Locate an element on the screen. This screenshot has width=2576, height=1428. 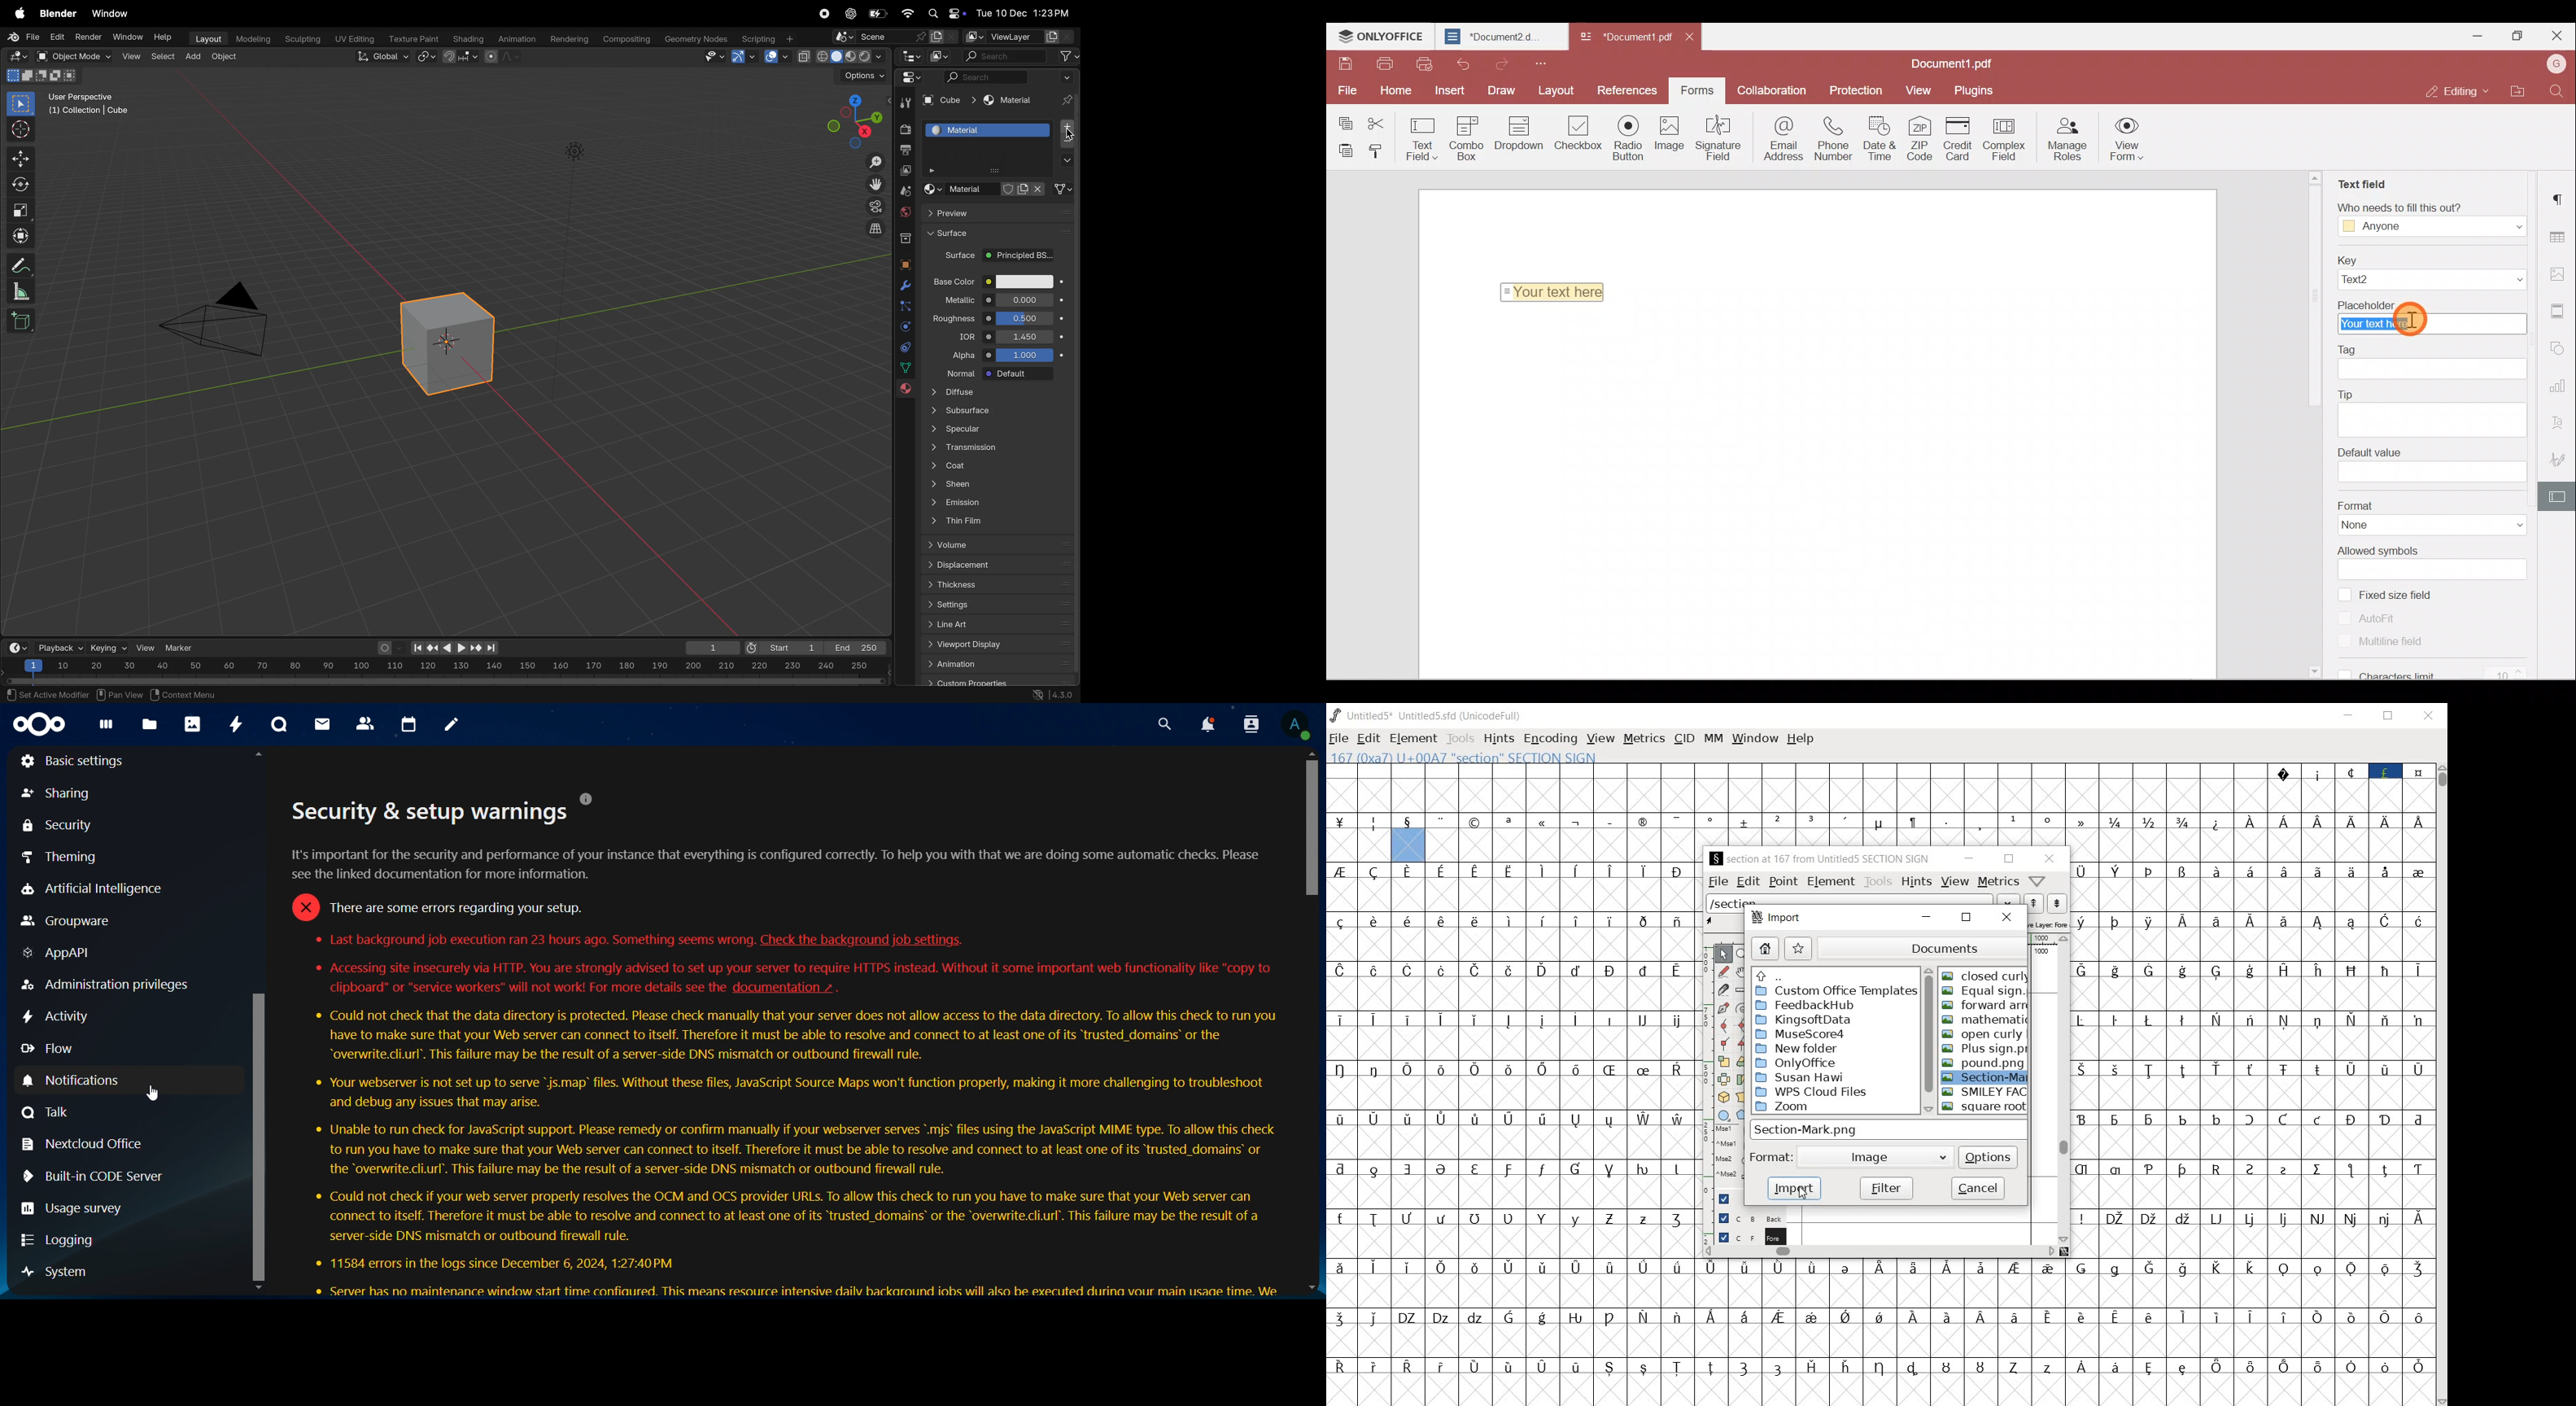
sheen is located at coordinates (973, 484).